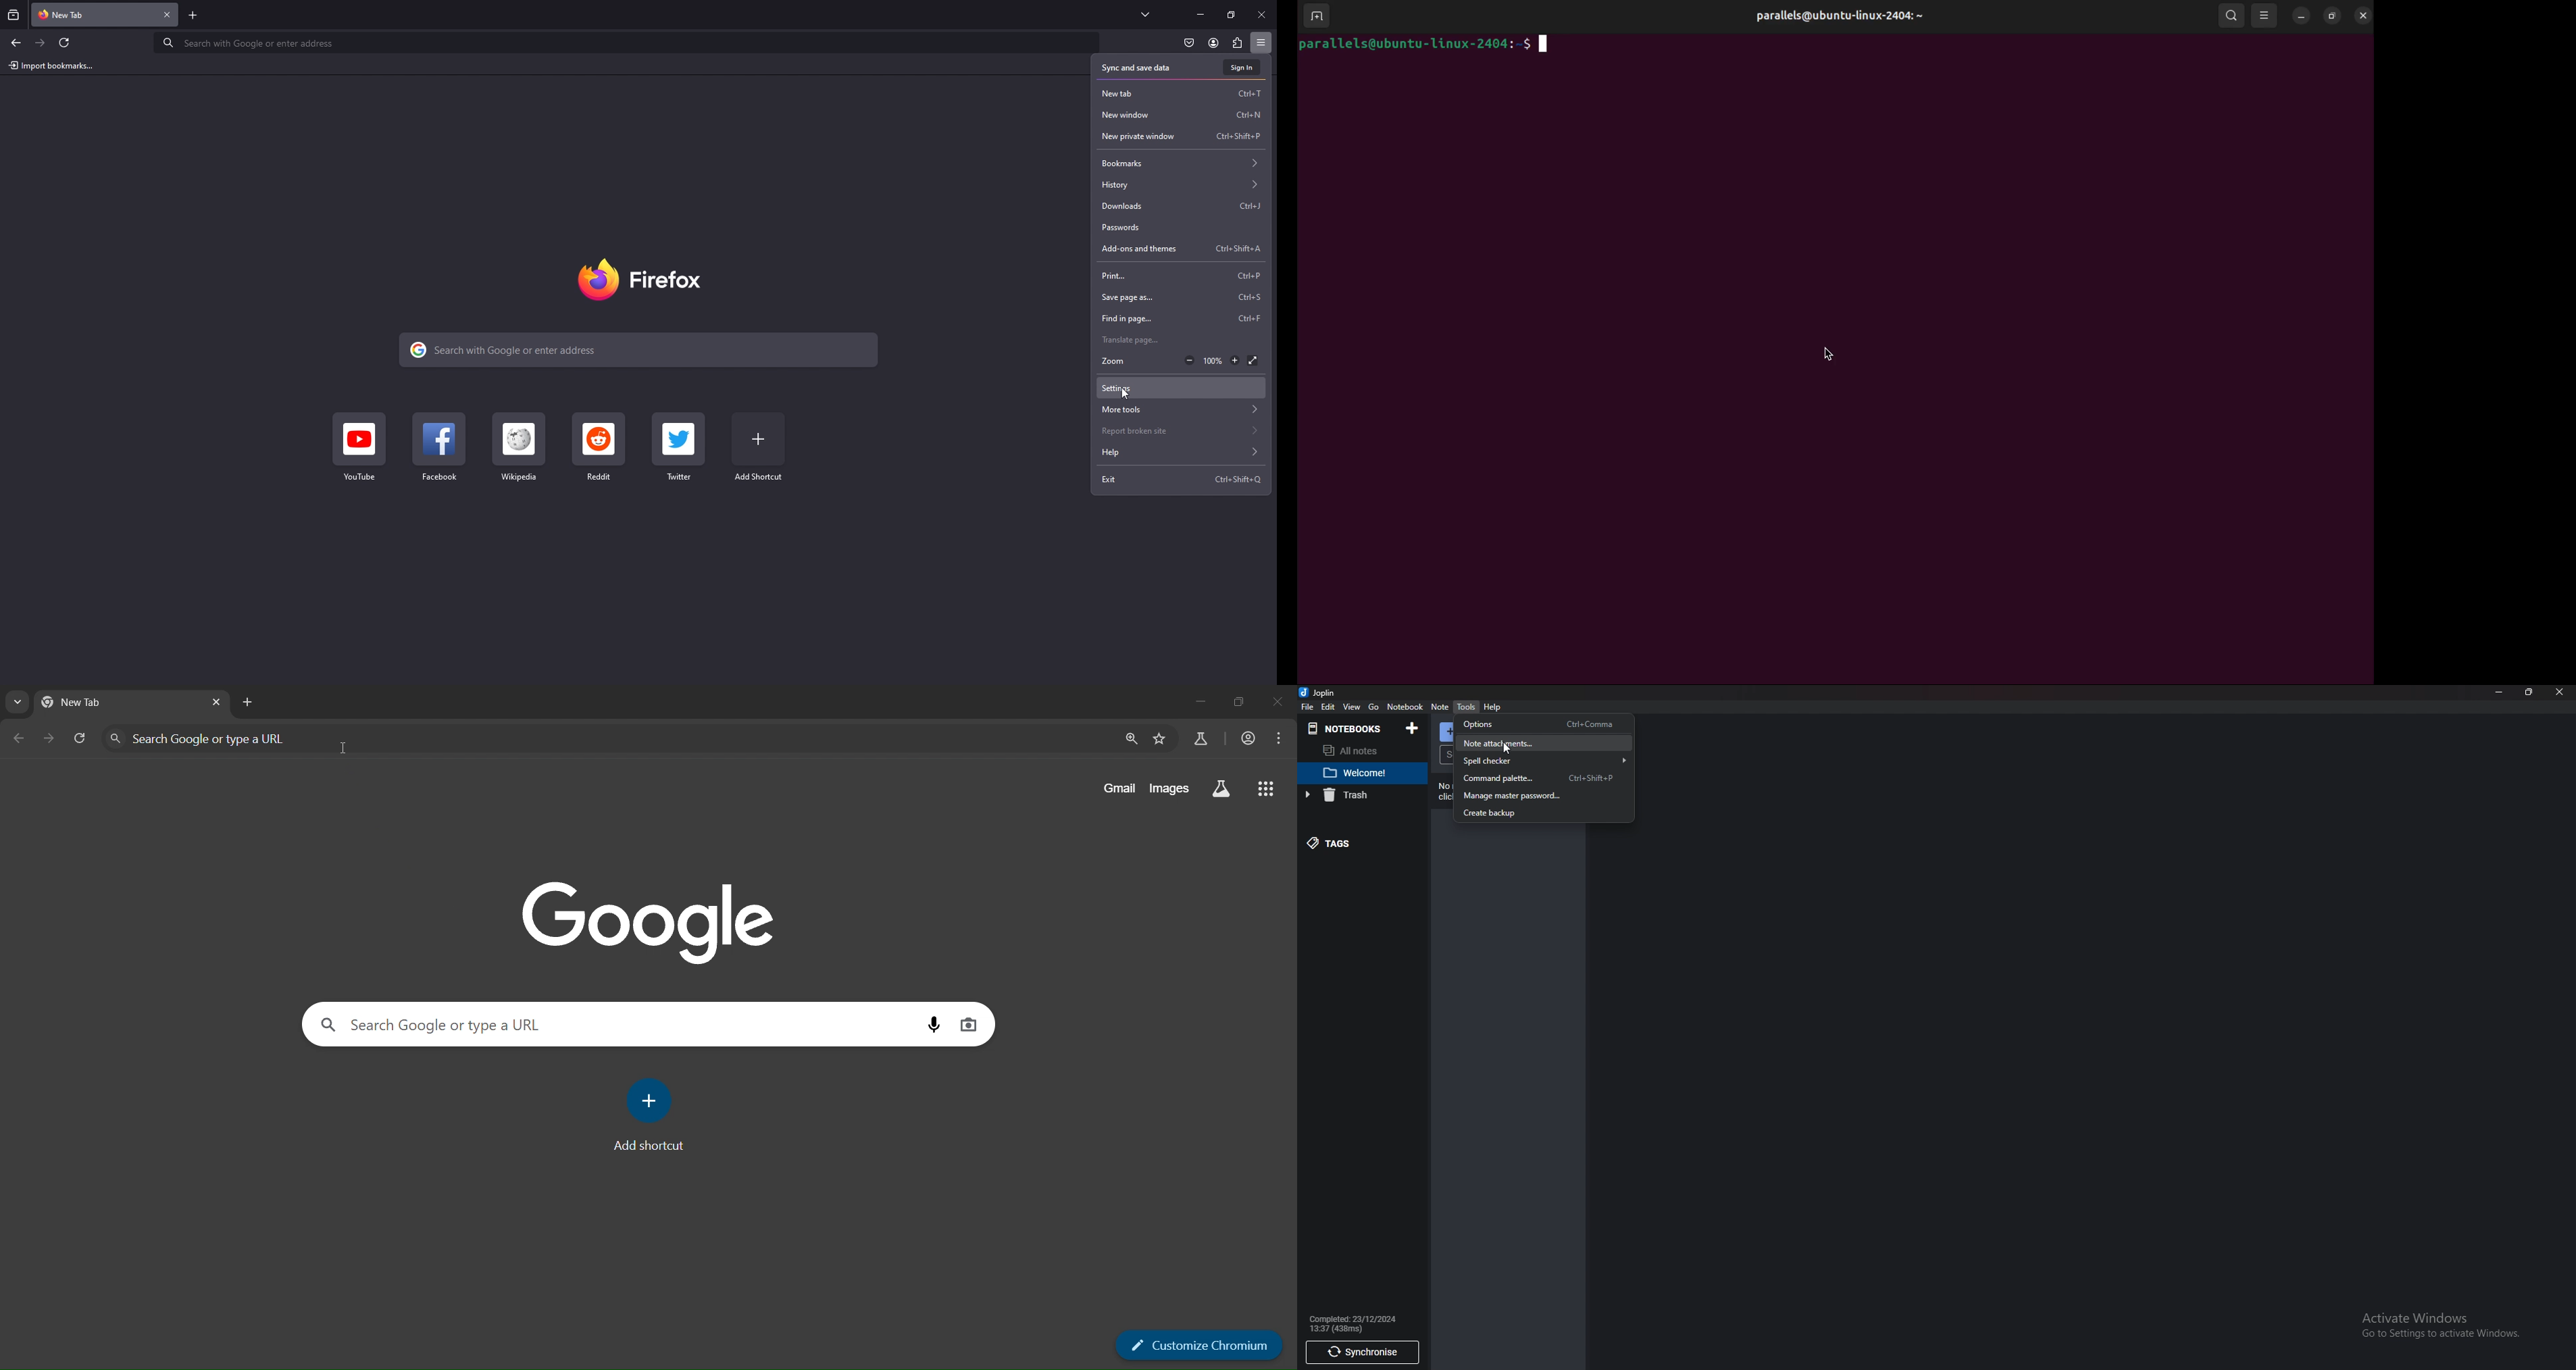  What do you see at coordinates (20, 739) in the screenshot?
I see `go back one page` at bounding box center [20, 739].